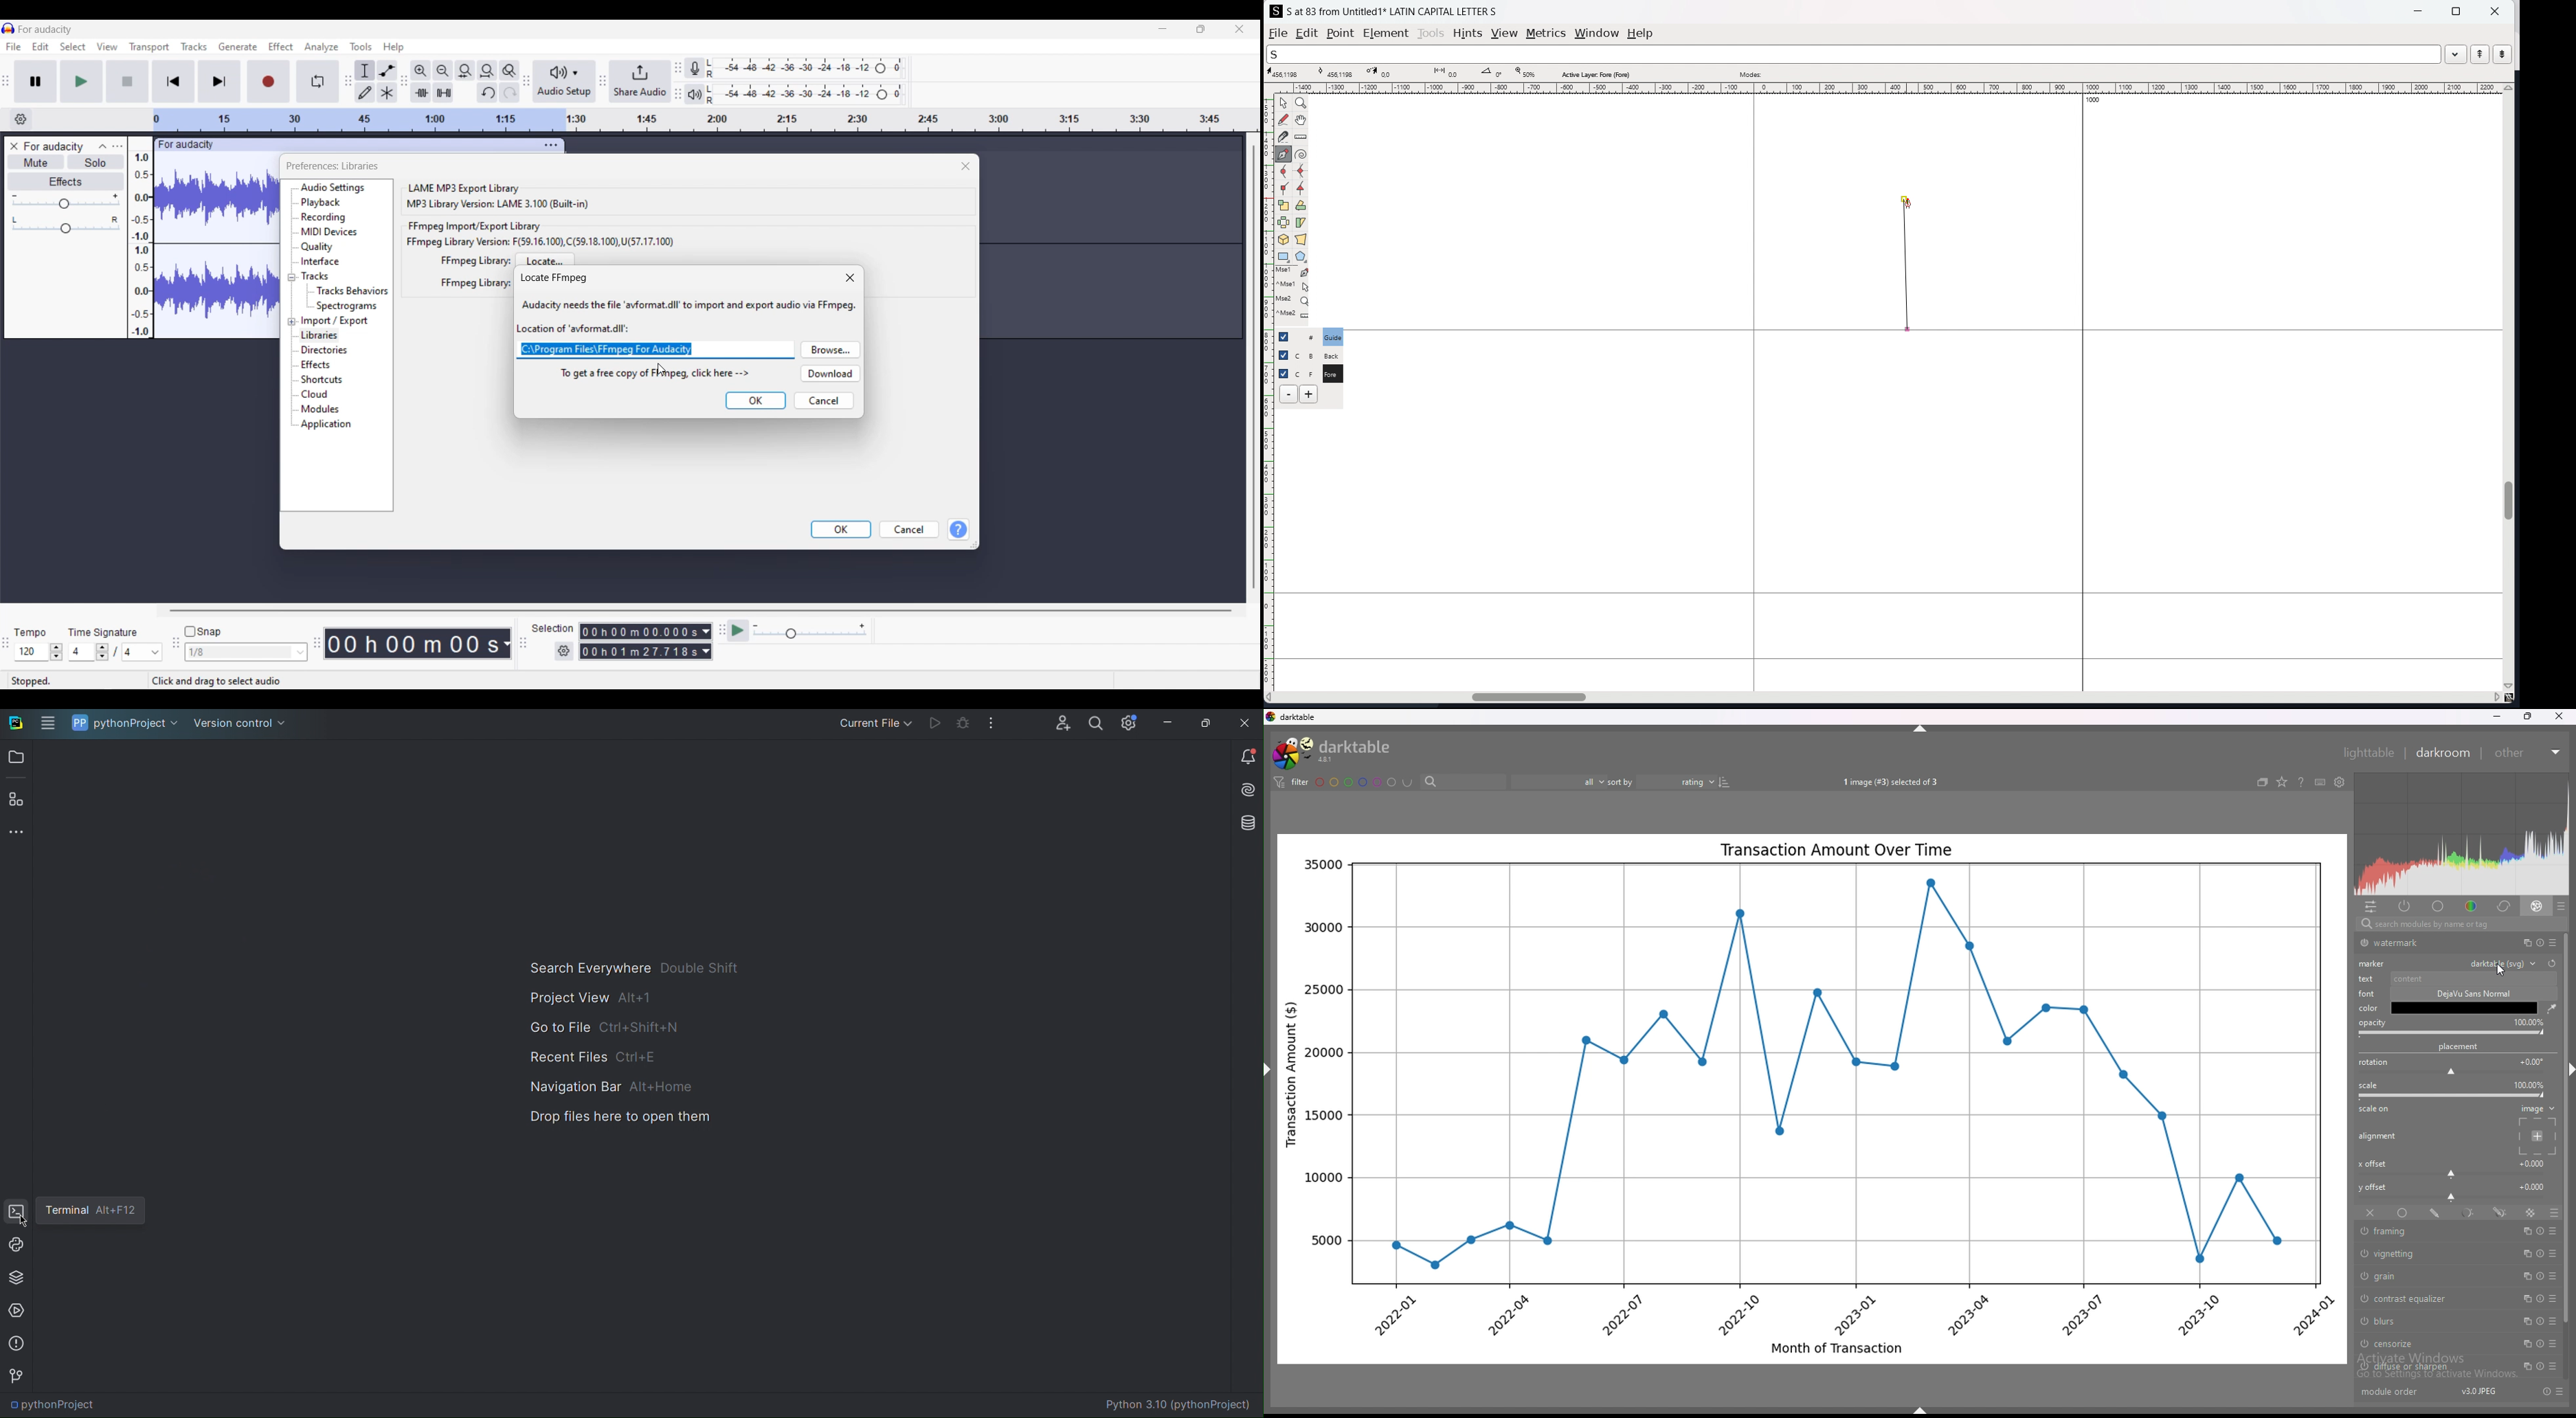 This screenshot has height=1428, width=2576. What do you see at coordinates (1468, 34) in the screenshot?
I see `hints` at bounding box center [1468, 34].